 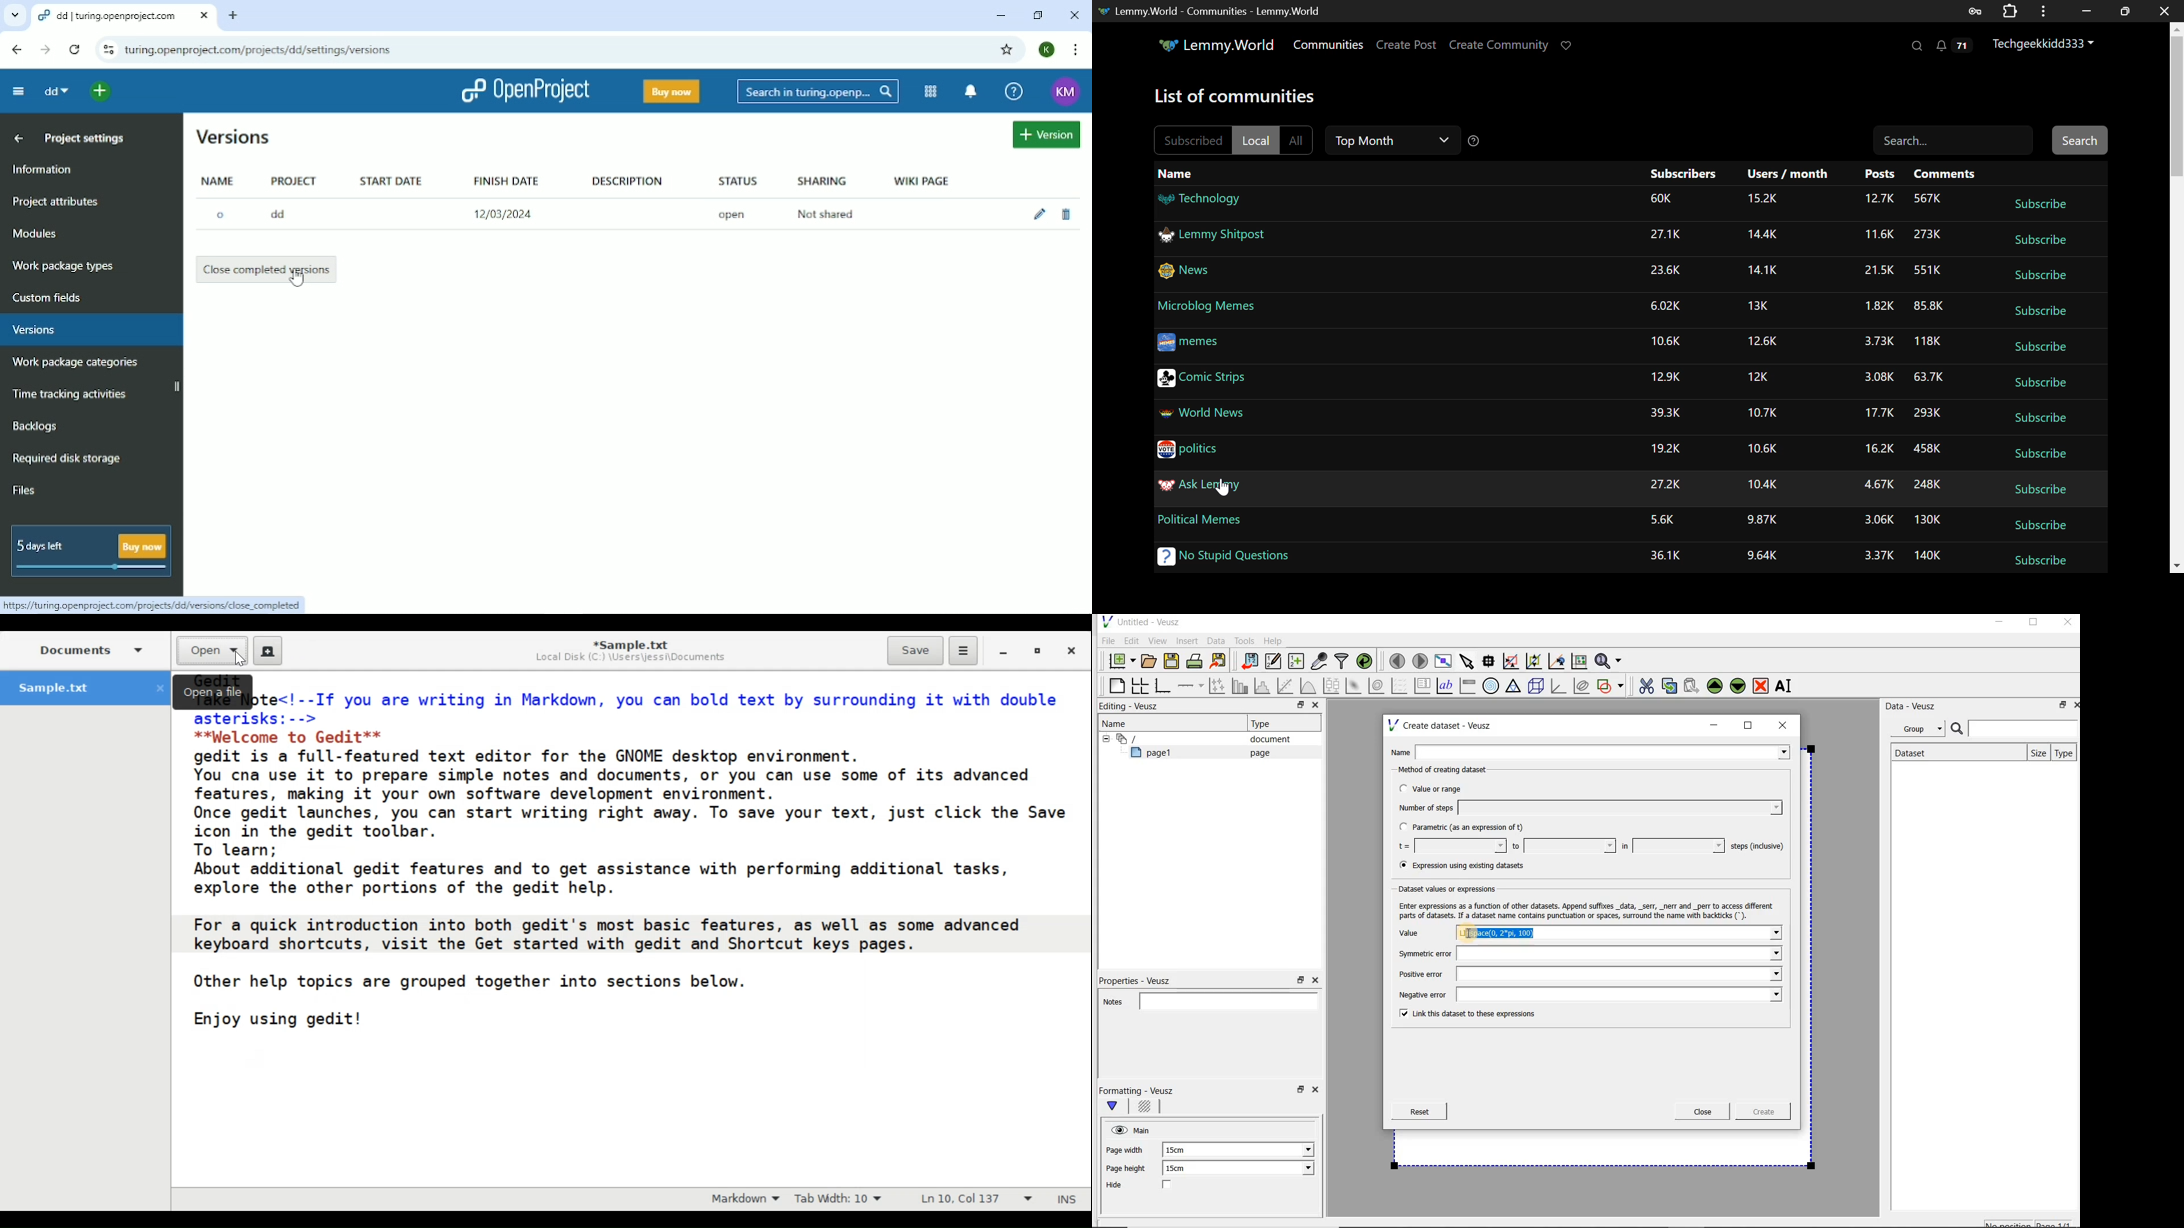 I want to click on Saved Password Data, so click(x=1974, y=11).